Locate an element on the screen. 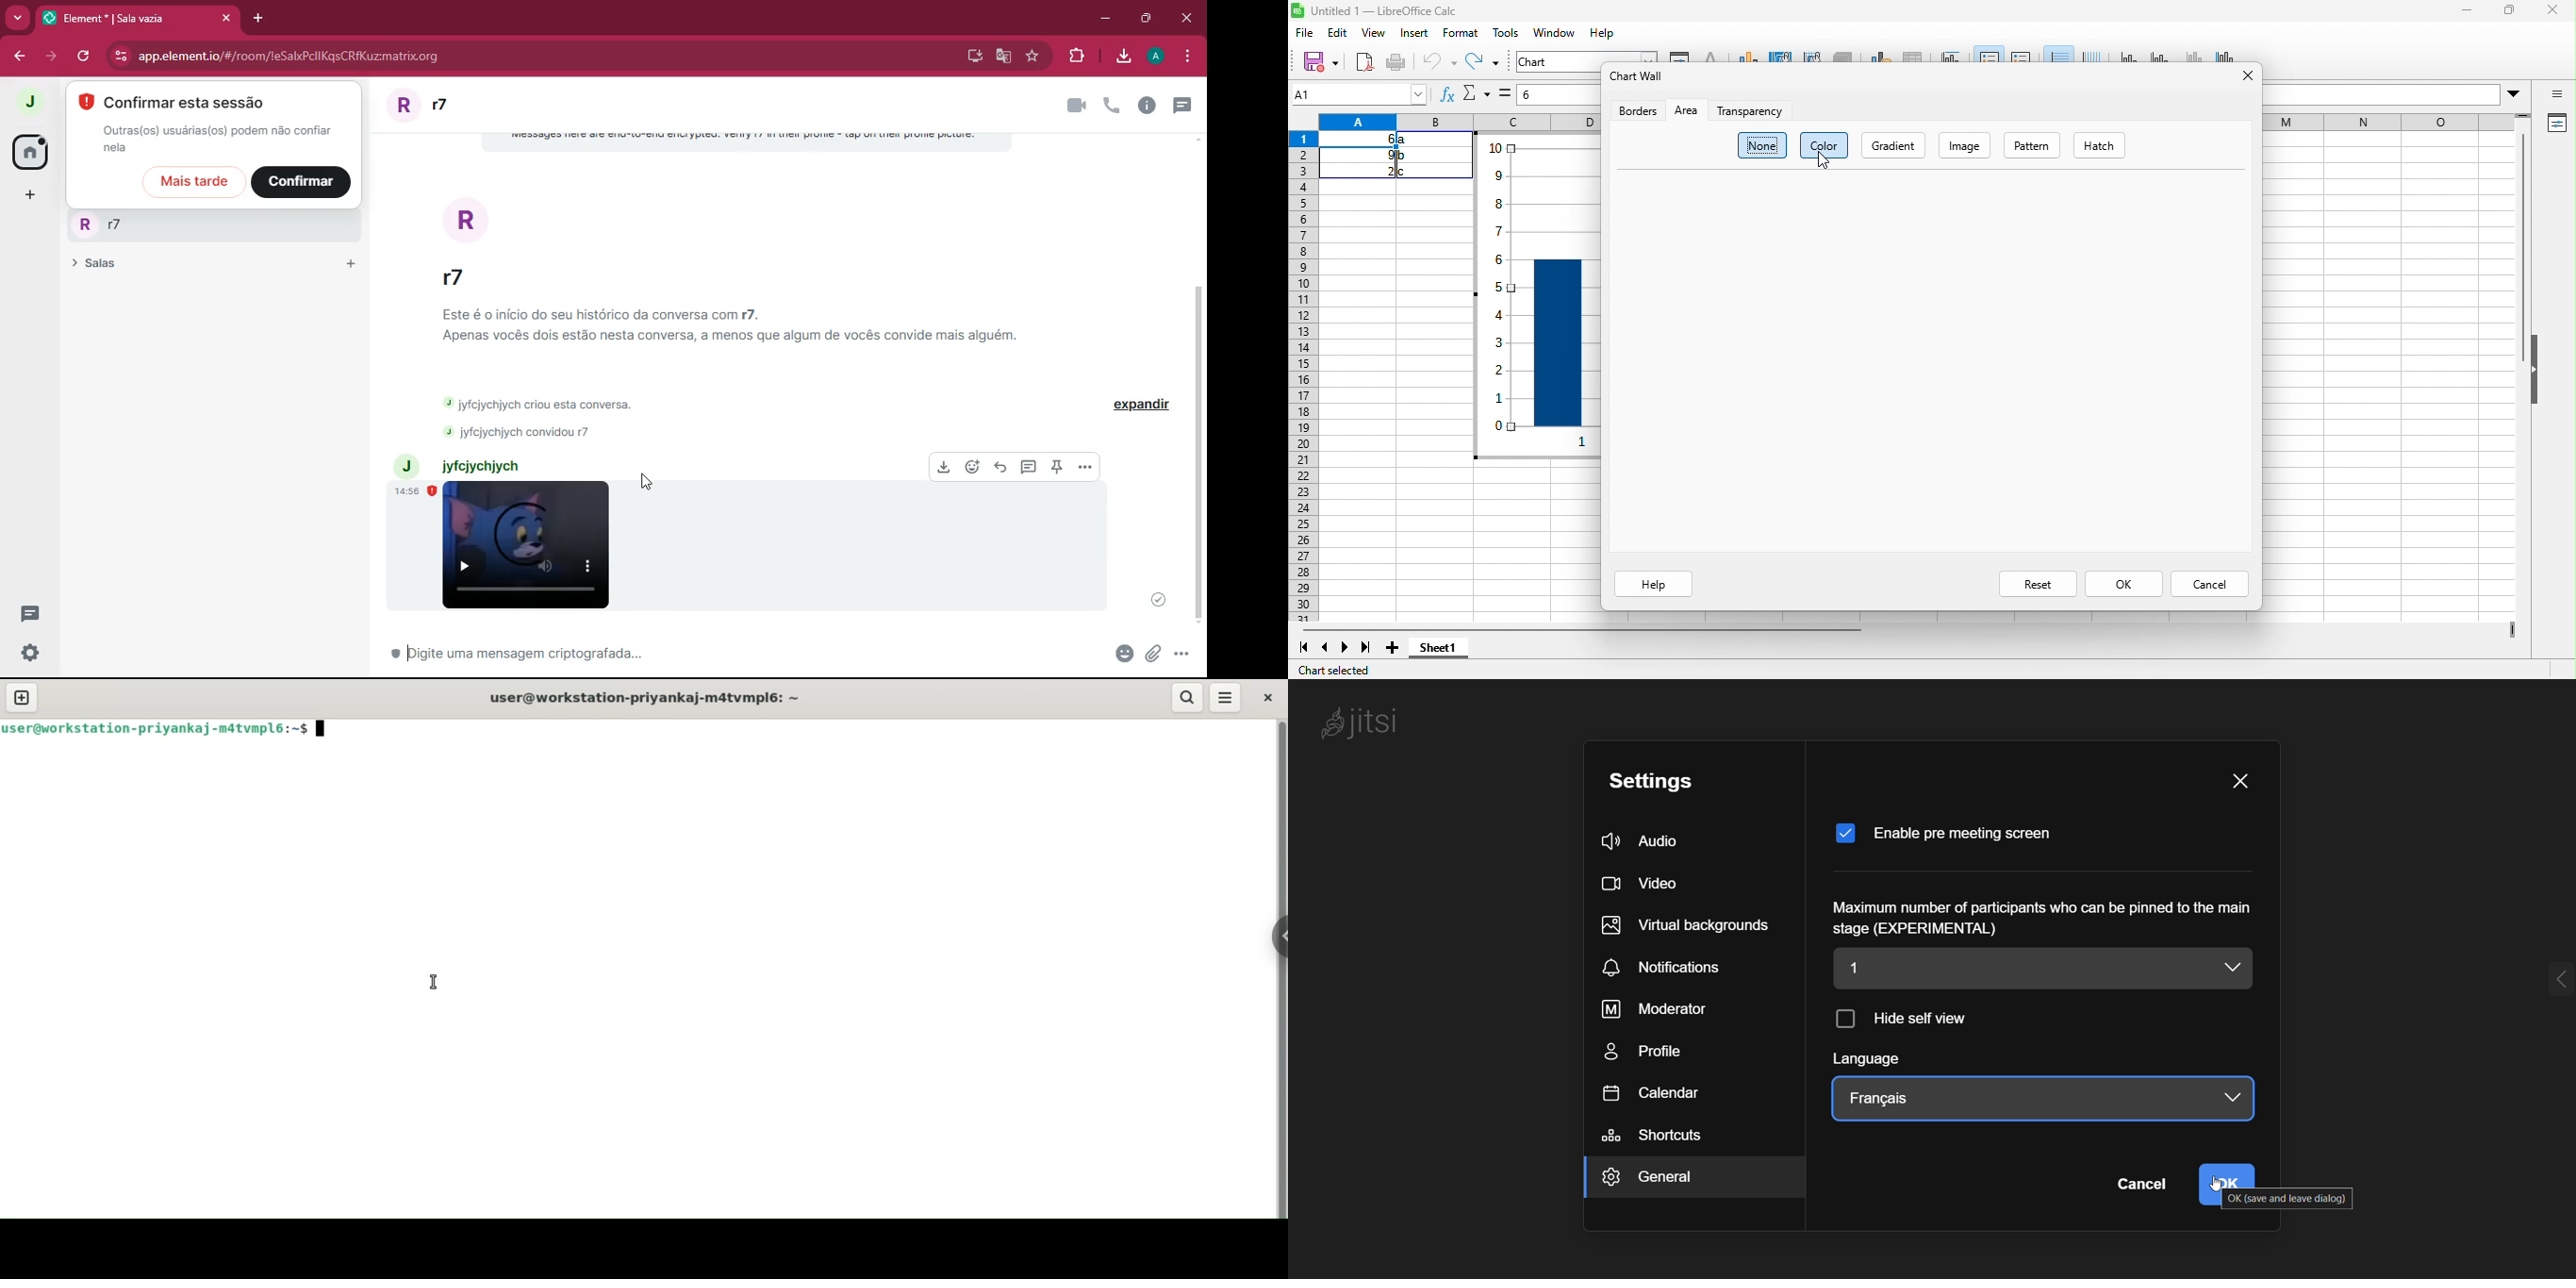 This screenshot has height=1288, width=2576. vertical scroll bar is located at coordinates (2525, 252).